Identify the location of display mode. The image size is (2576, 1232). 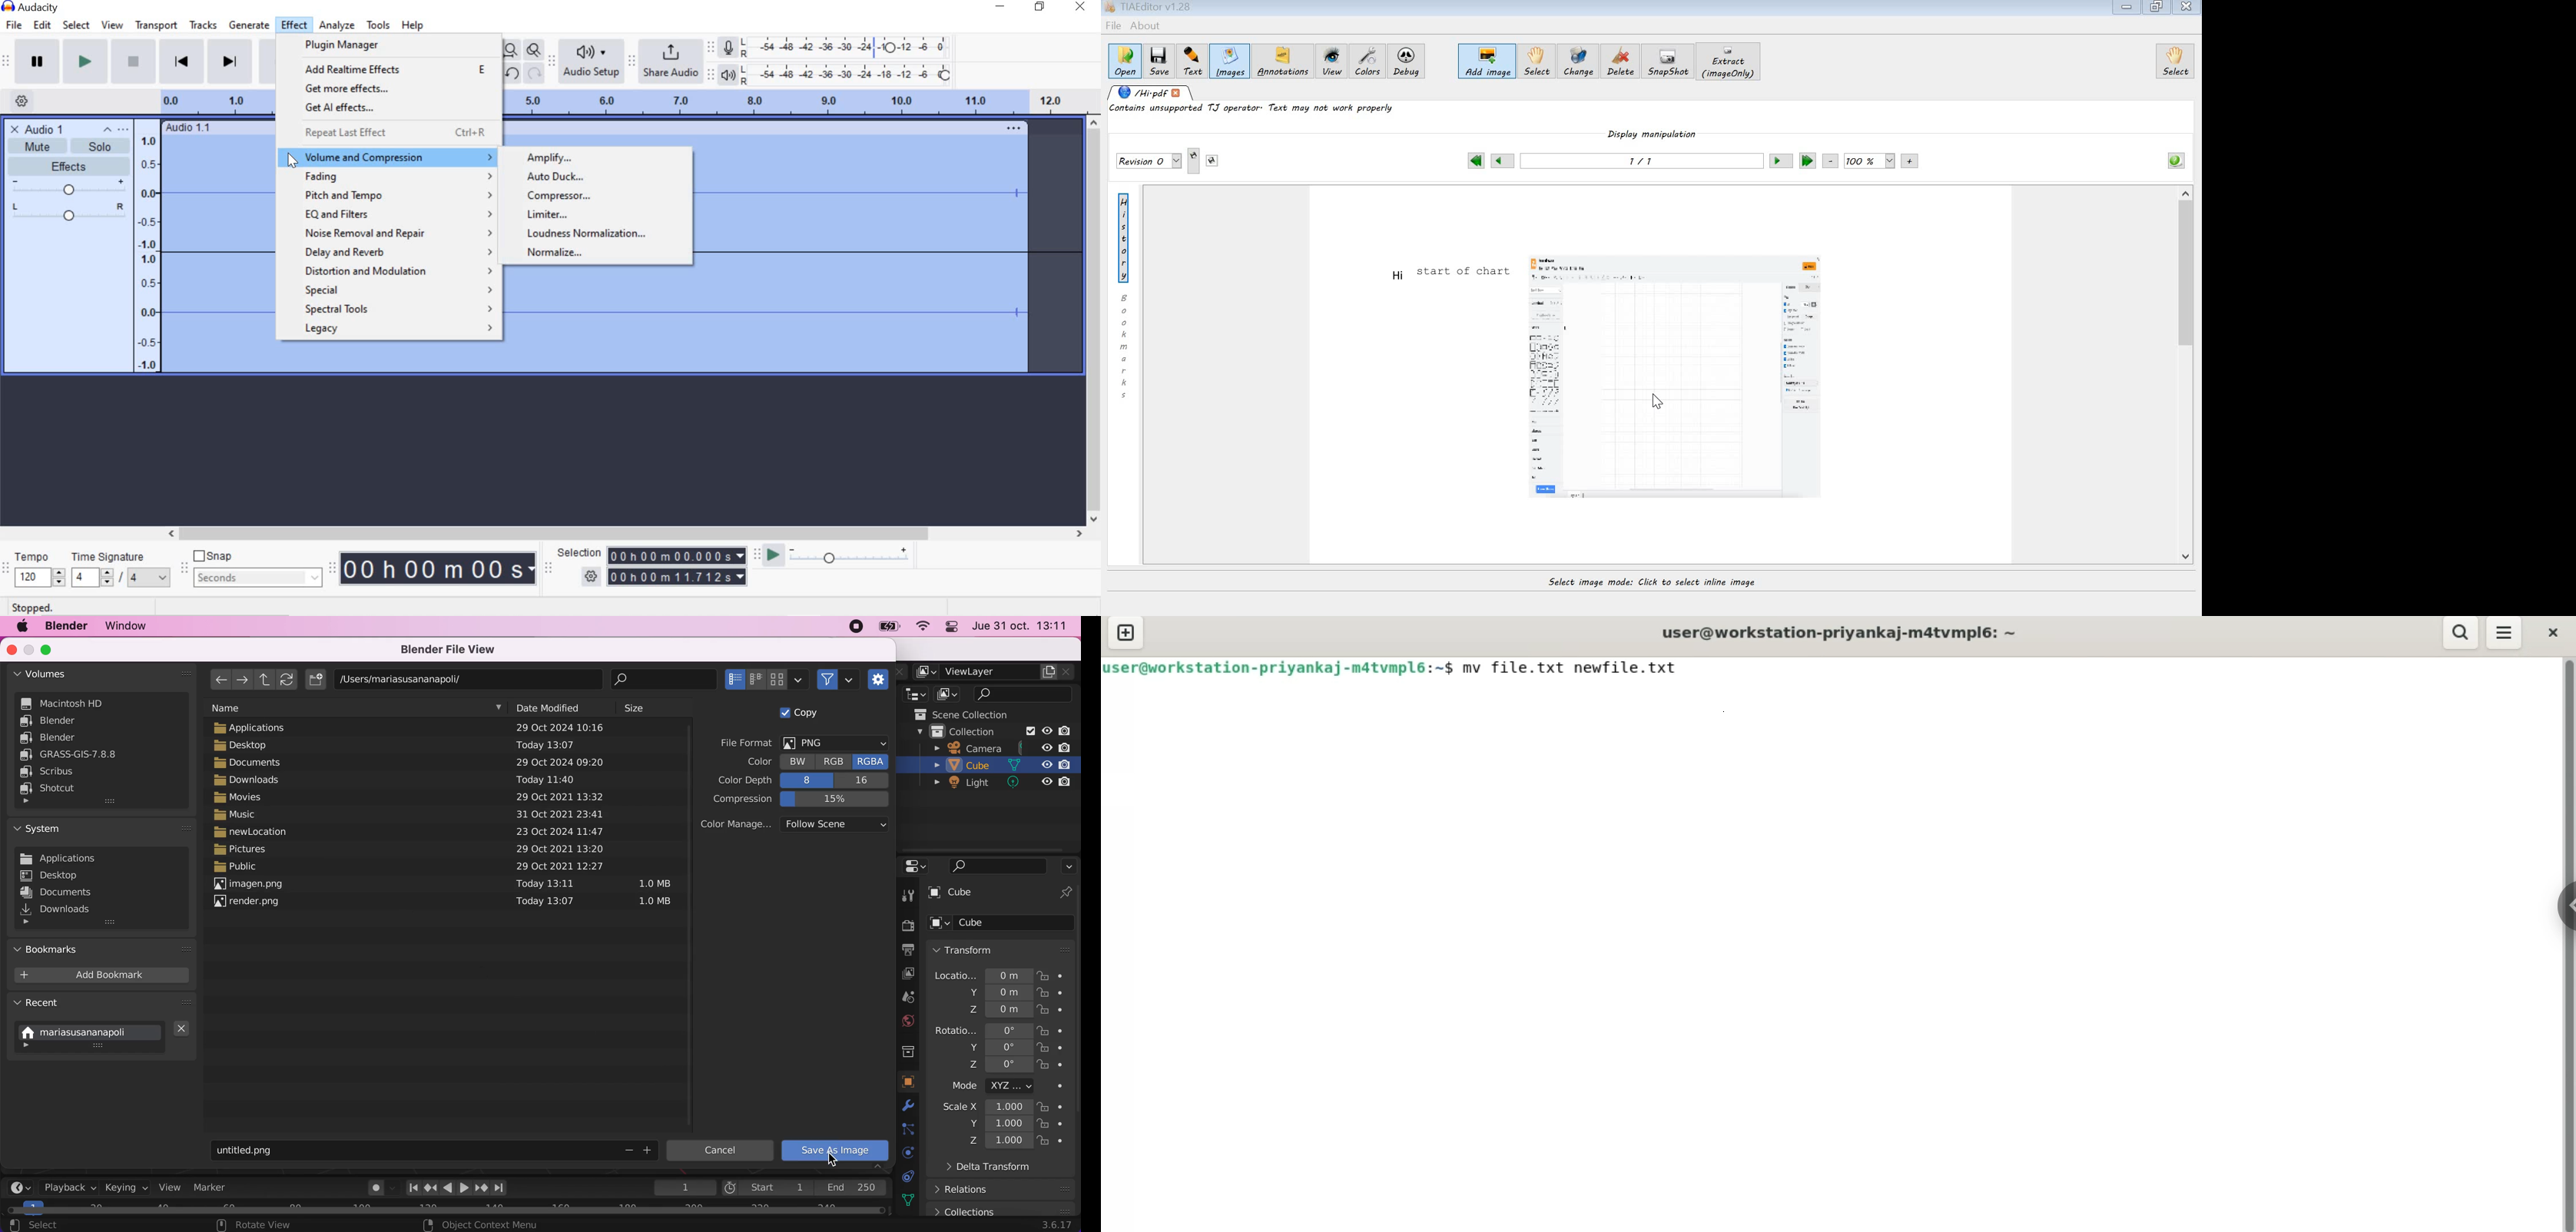
(949, 694).